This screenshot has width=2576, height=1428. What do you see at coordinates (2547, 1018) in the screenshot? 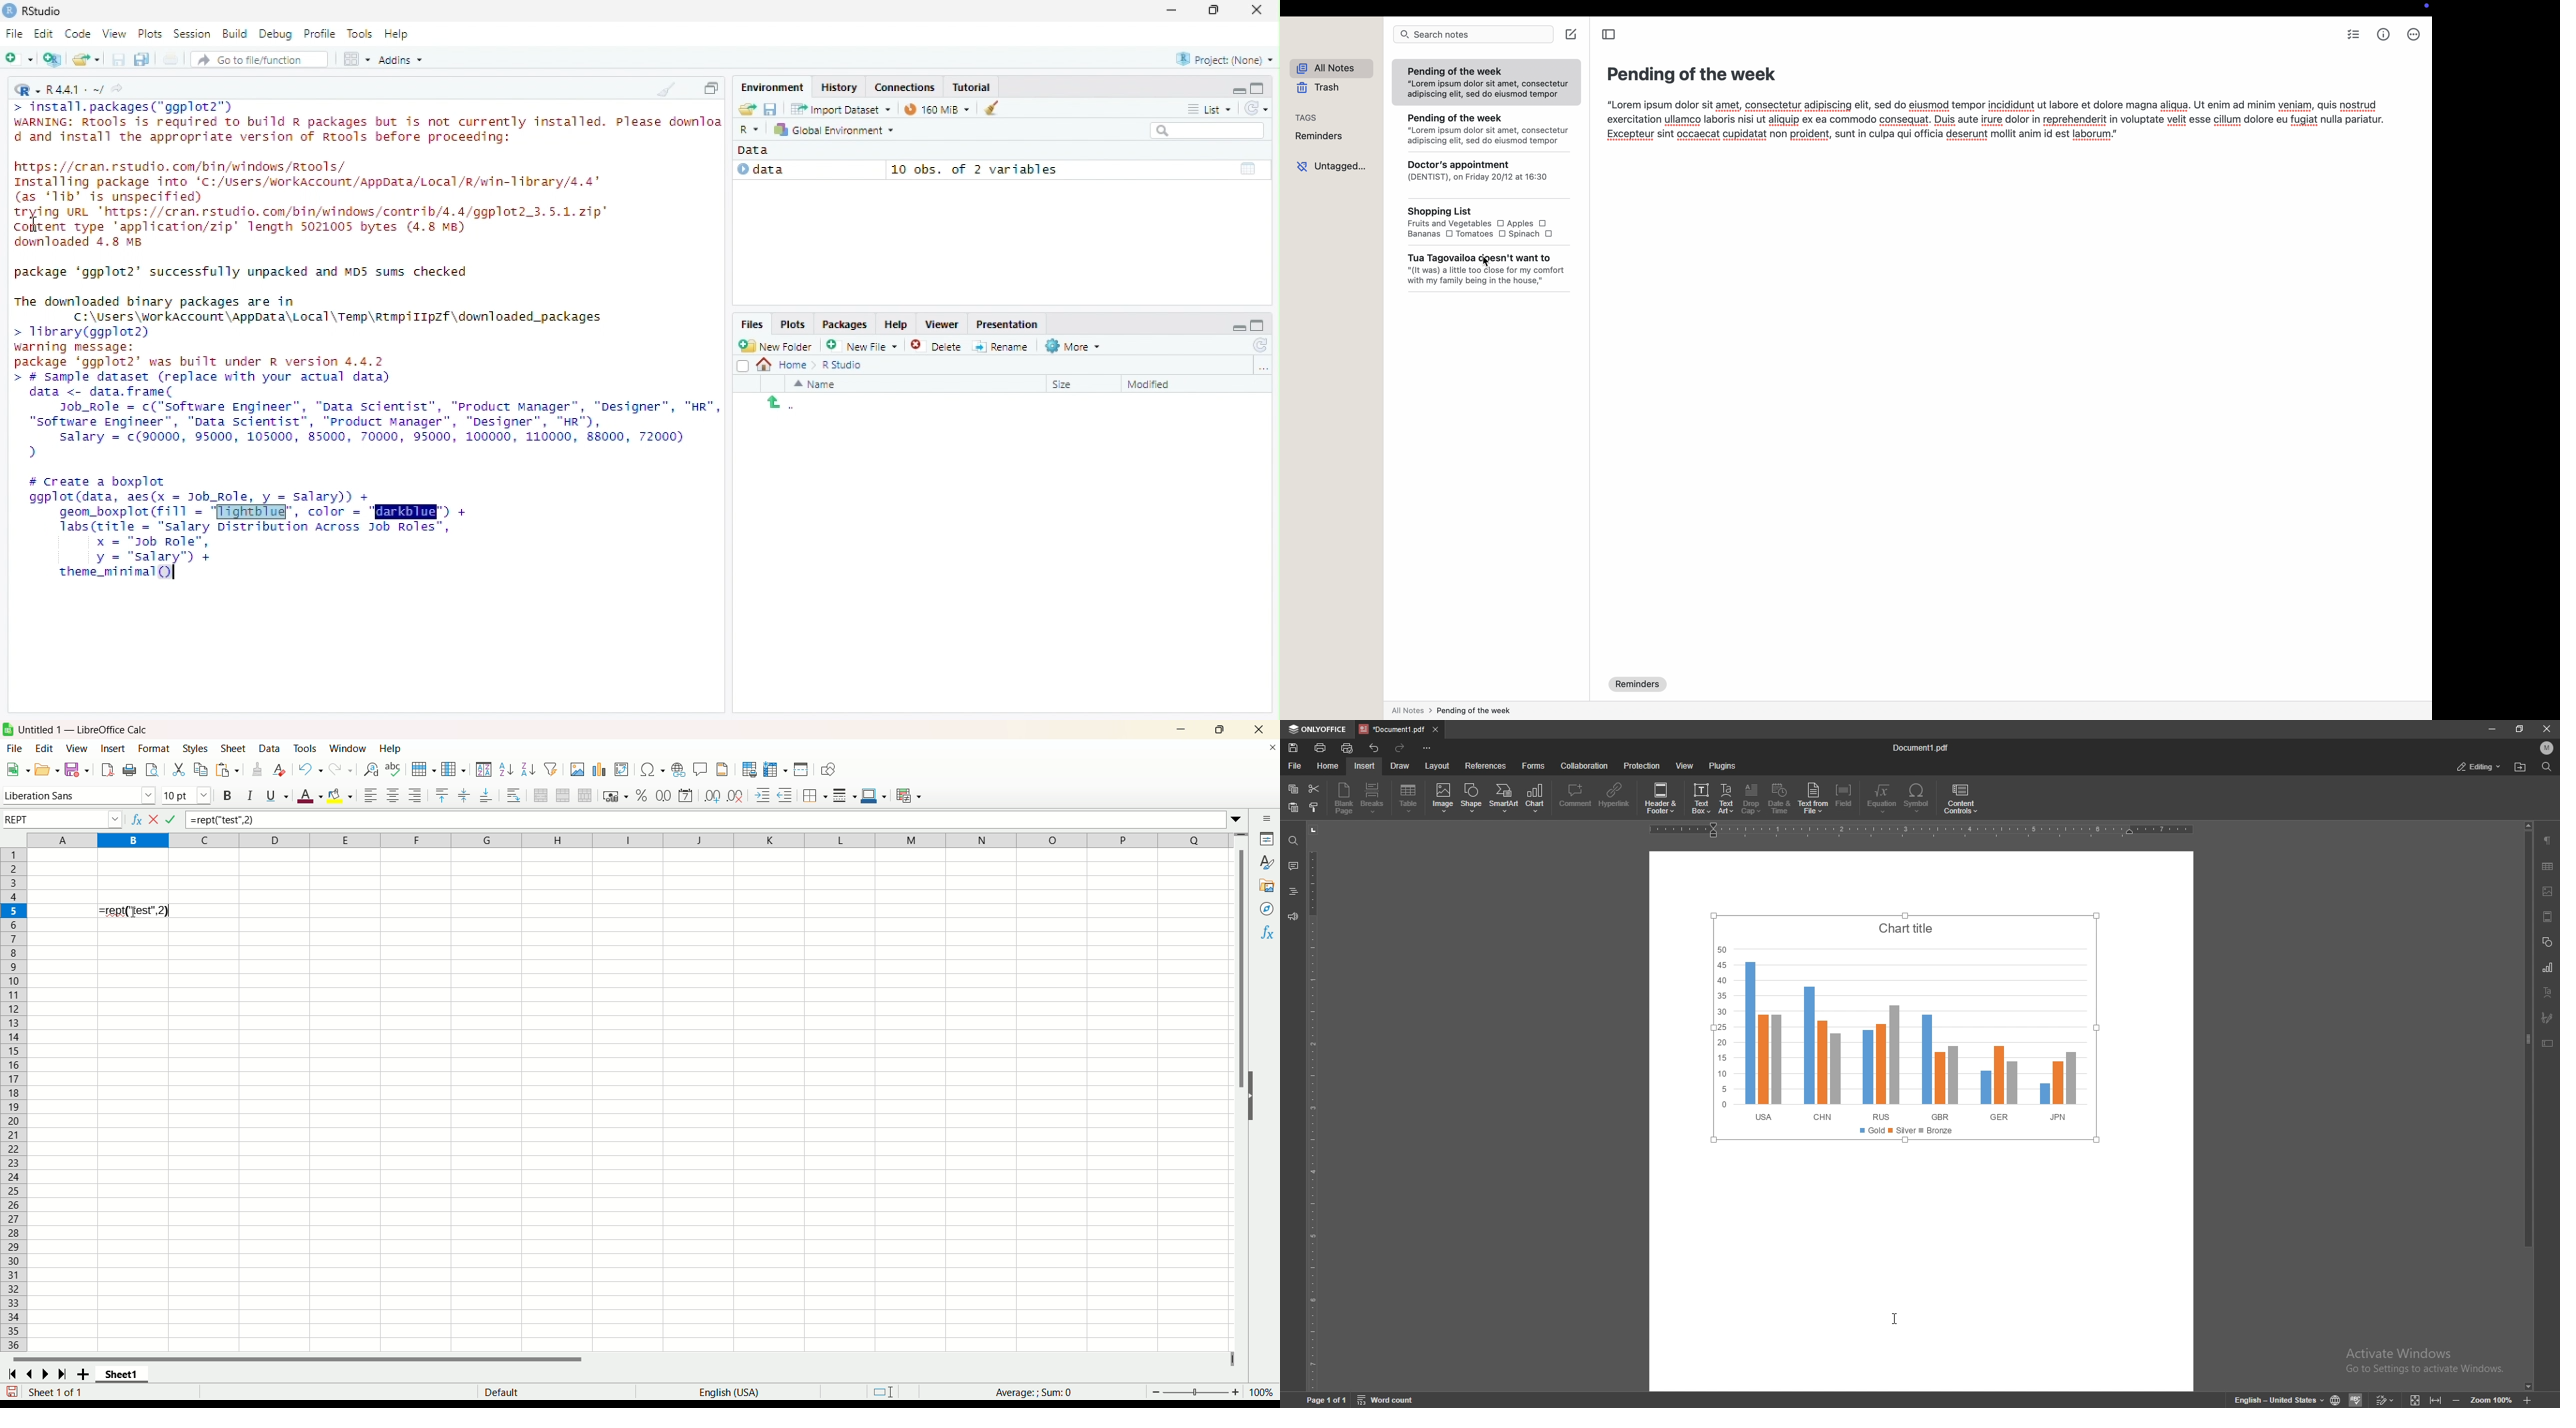
I see `signature field` at bounding box center [2547, 1018].